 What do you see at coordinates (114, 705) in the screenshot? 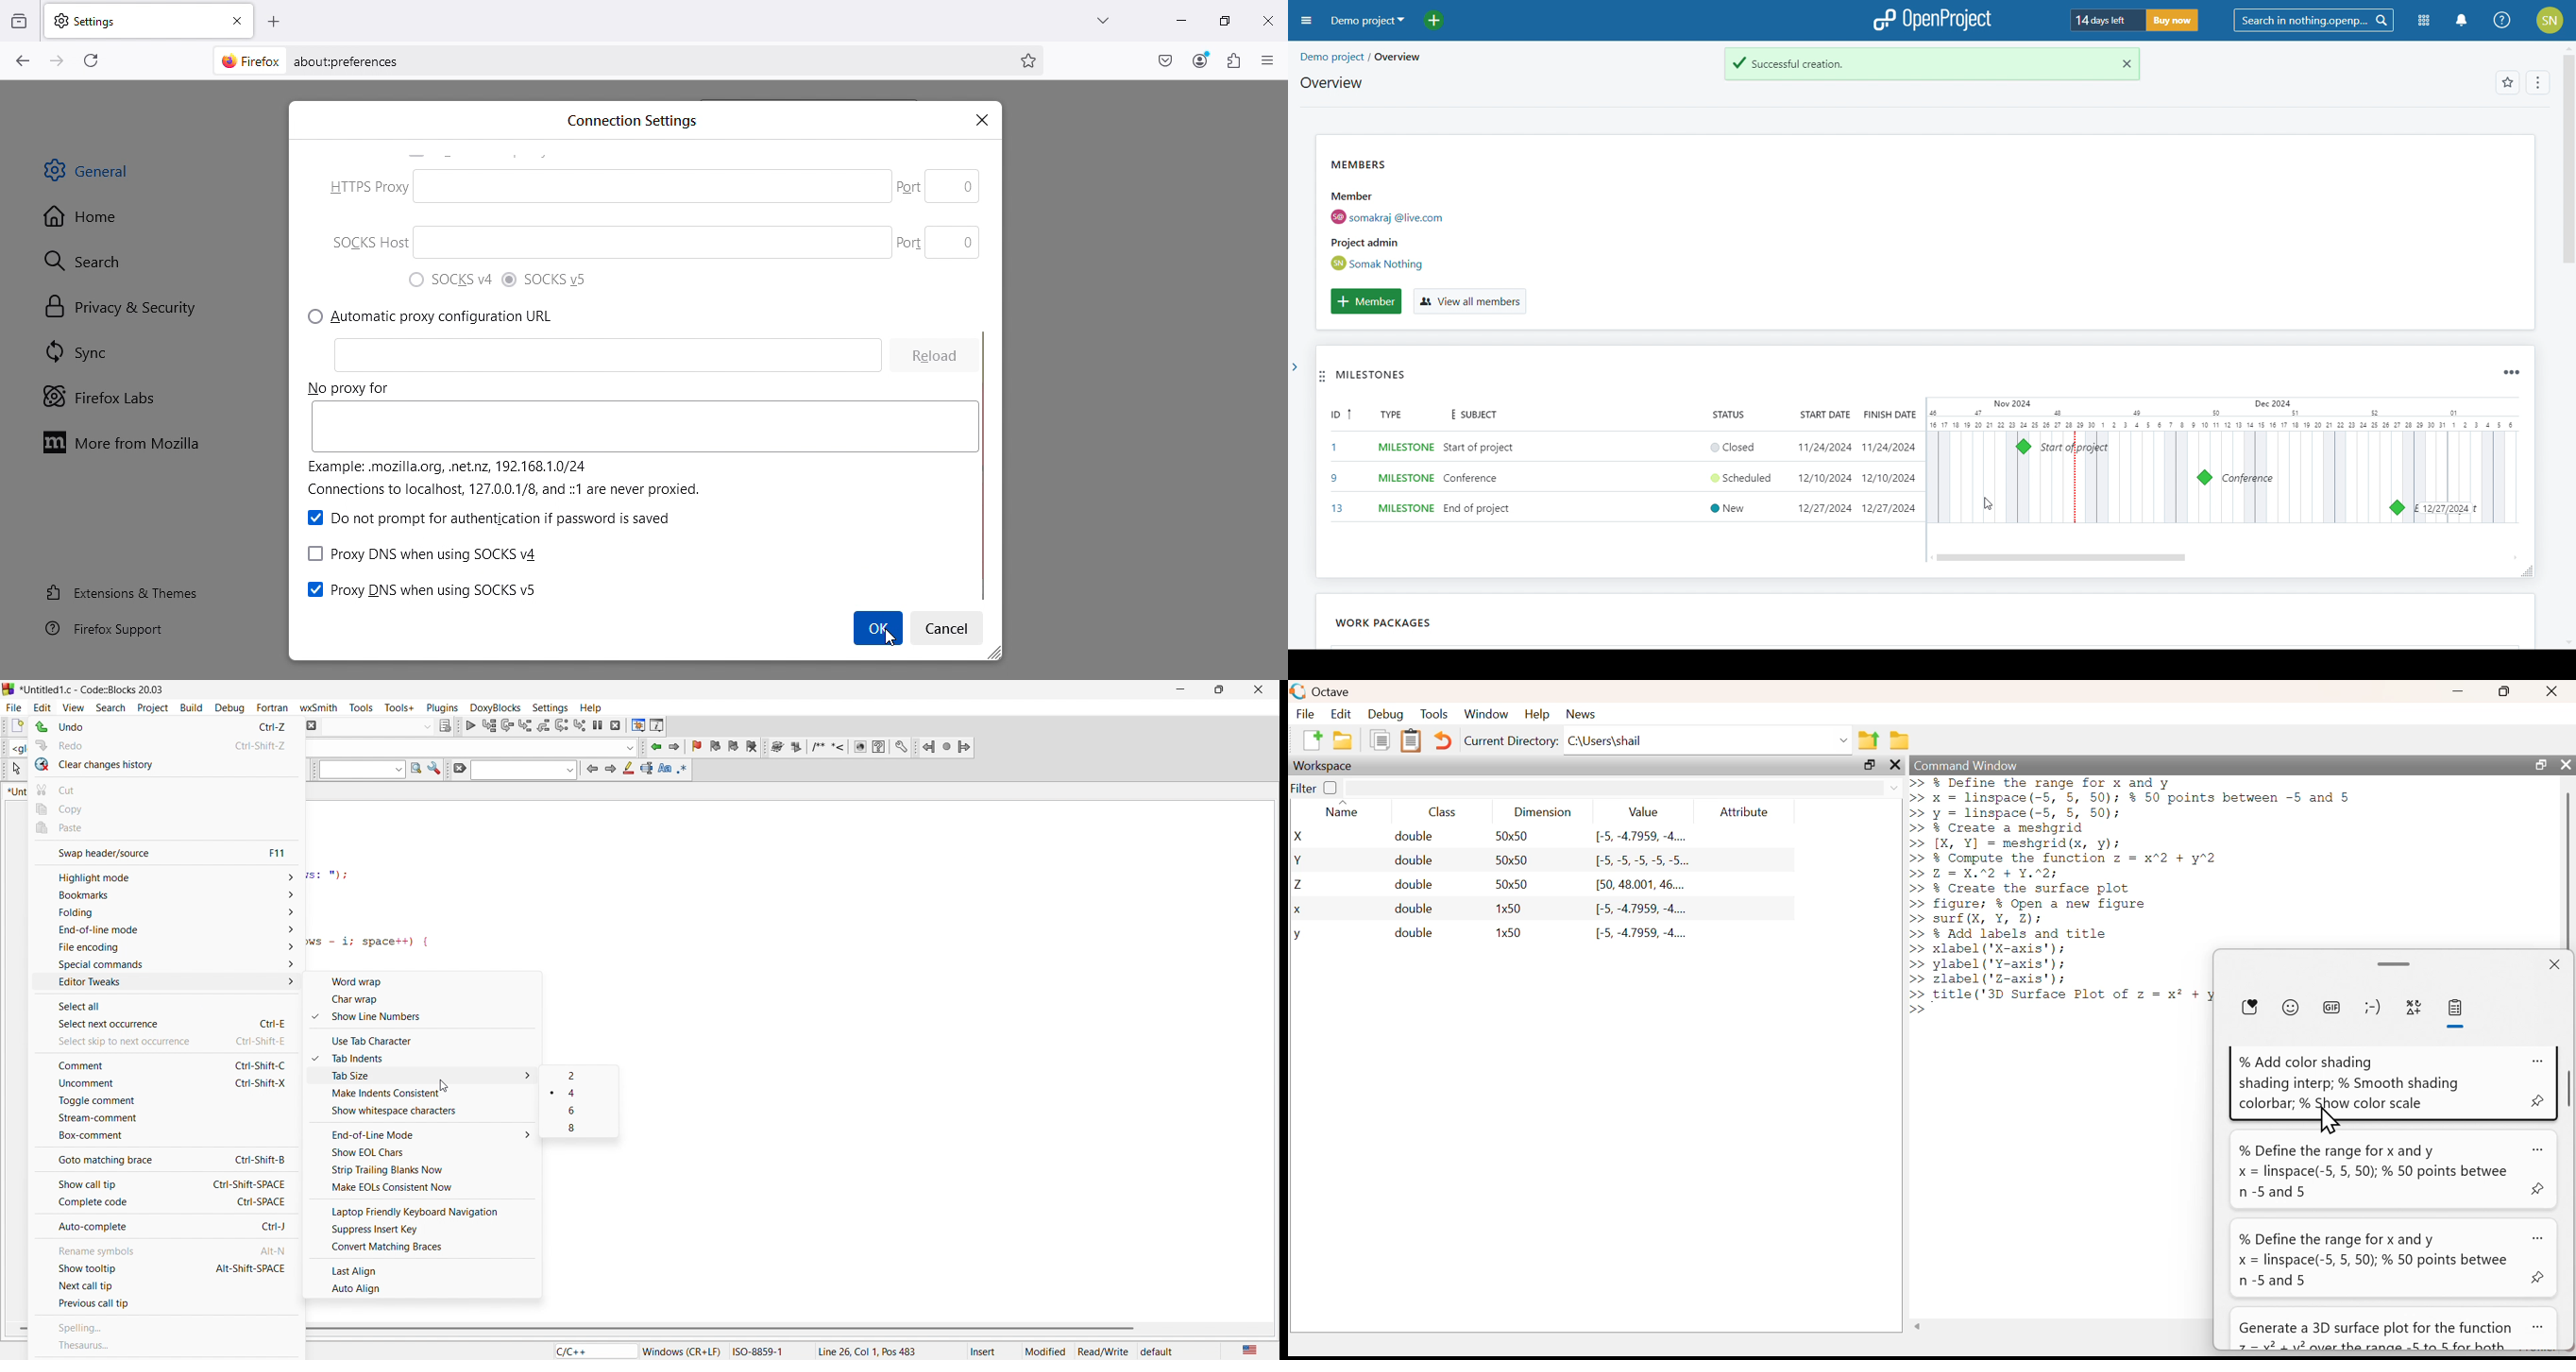
I see `search` at bounding box center [114, 705].